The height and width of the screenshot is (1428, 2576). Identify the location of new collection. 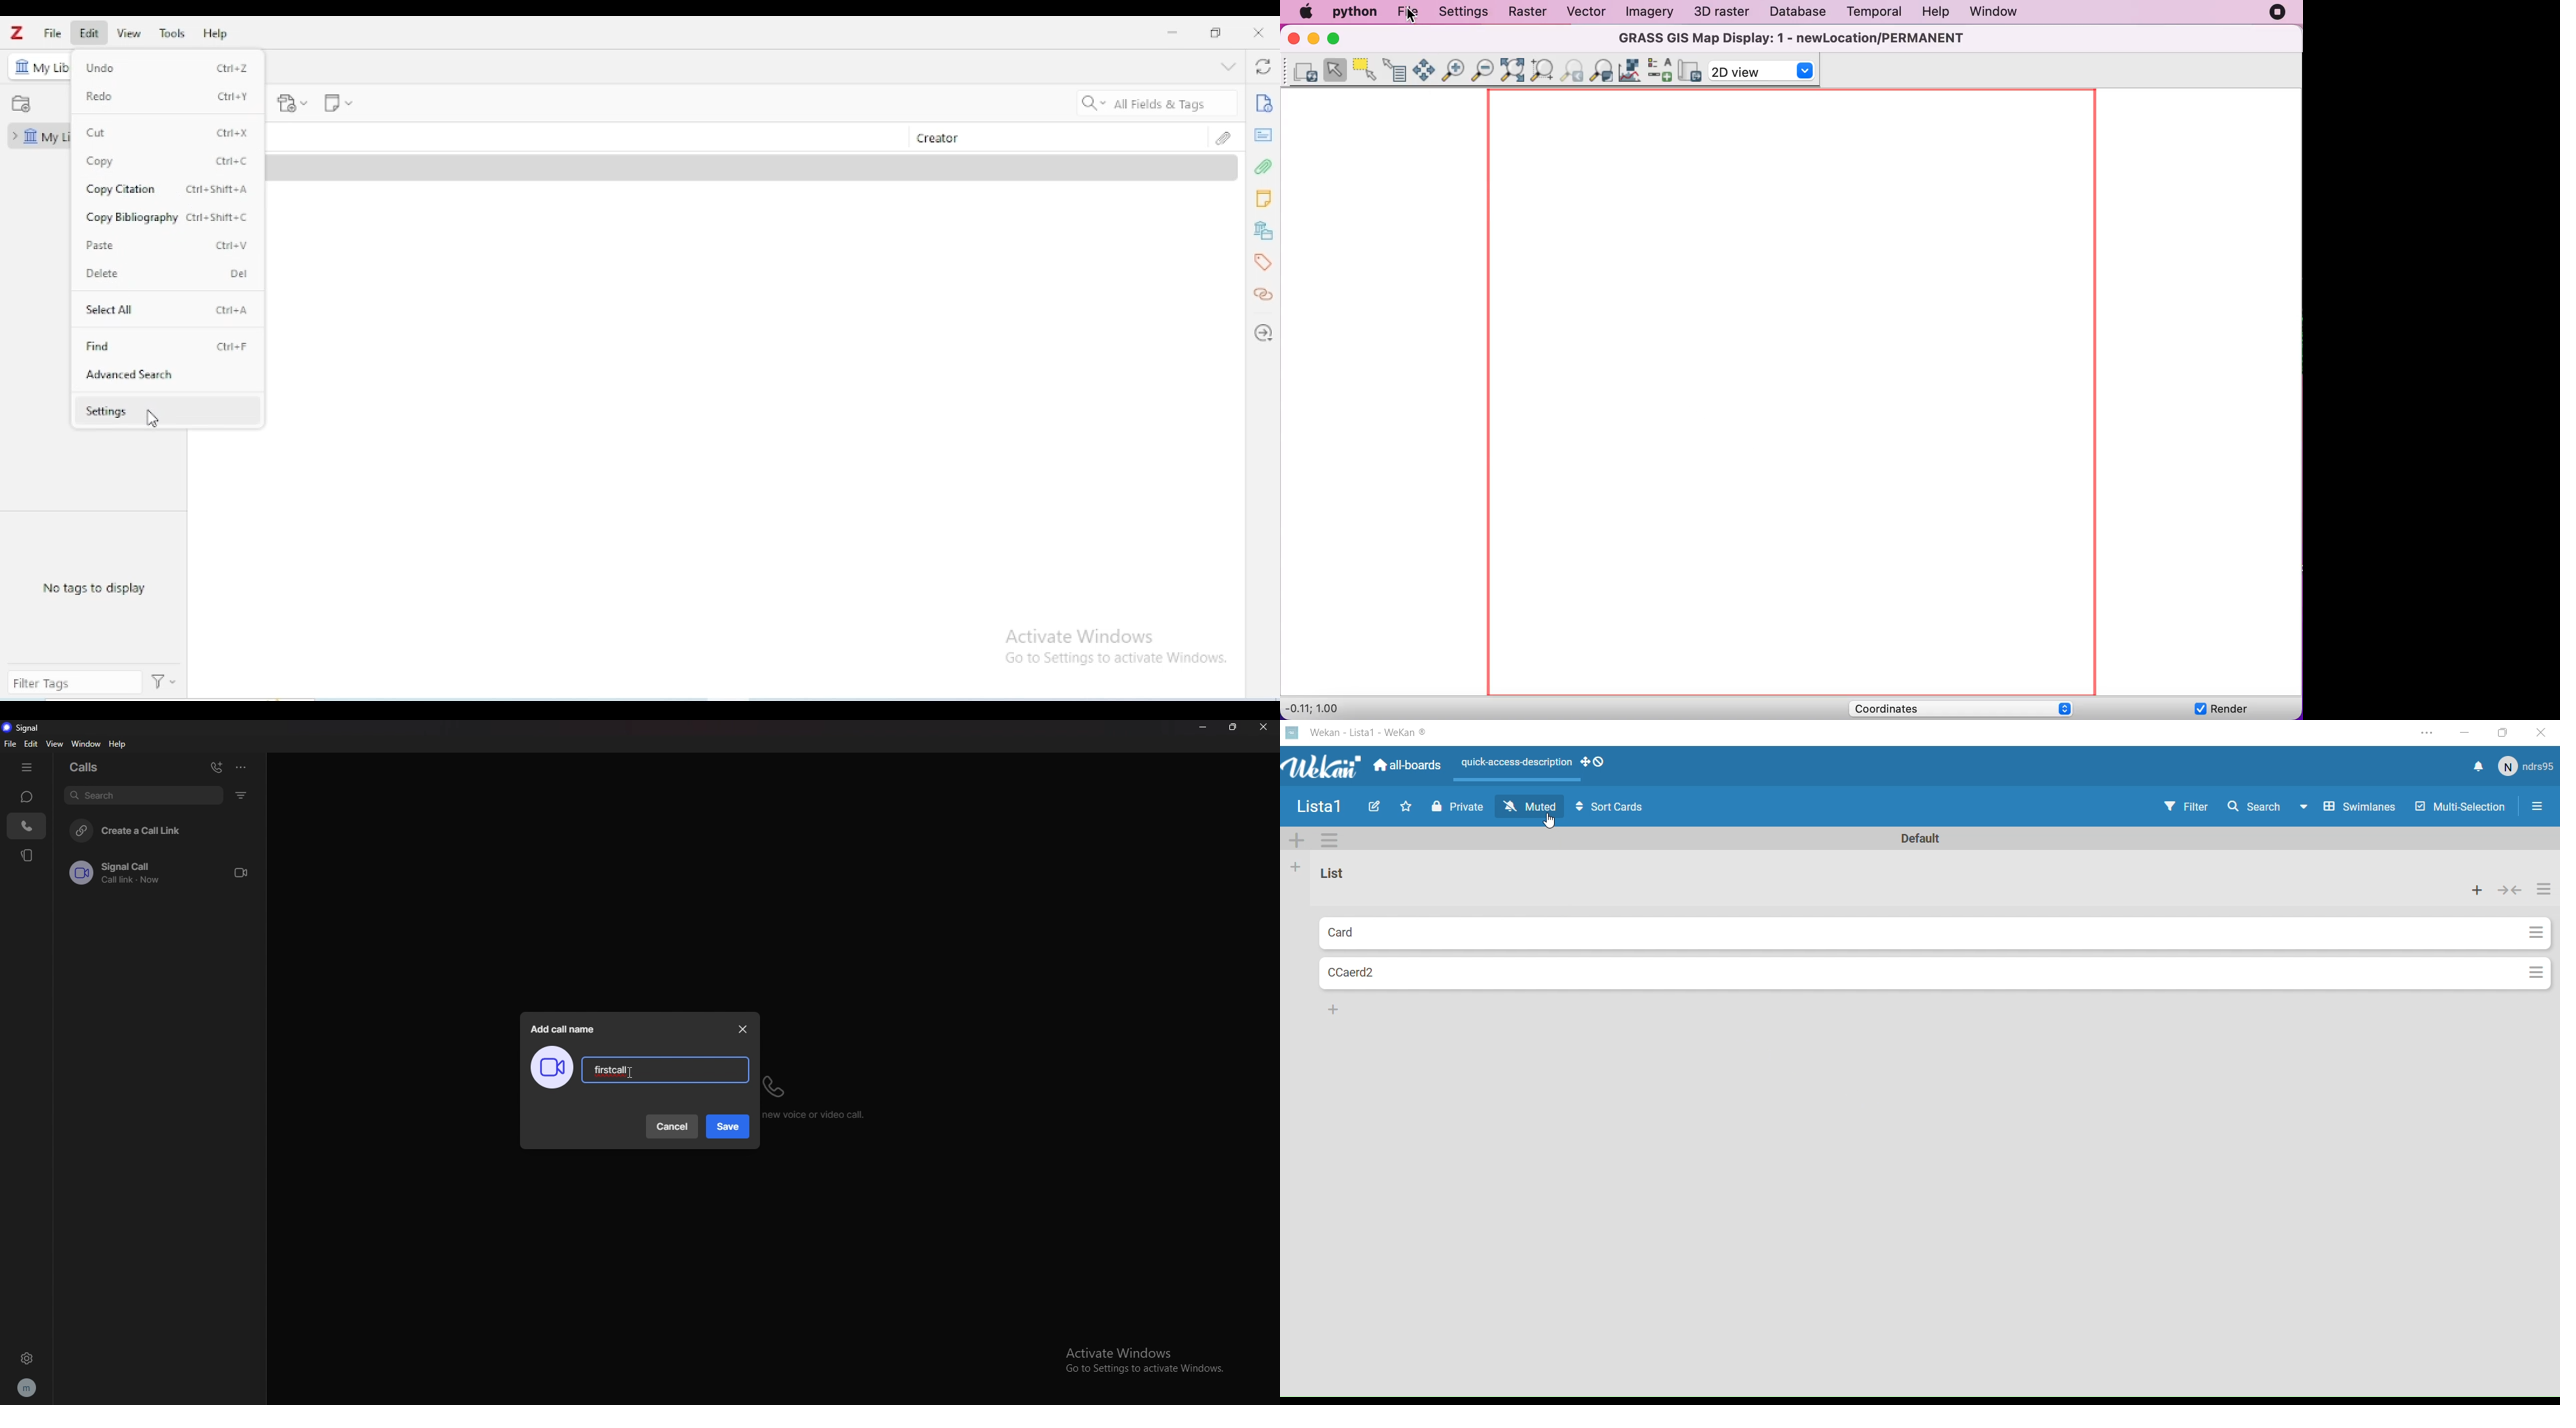
(21, 104).